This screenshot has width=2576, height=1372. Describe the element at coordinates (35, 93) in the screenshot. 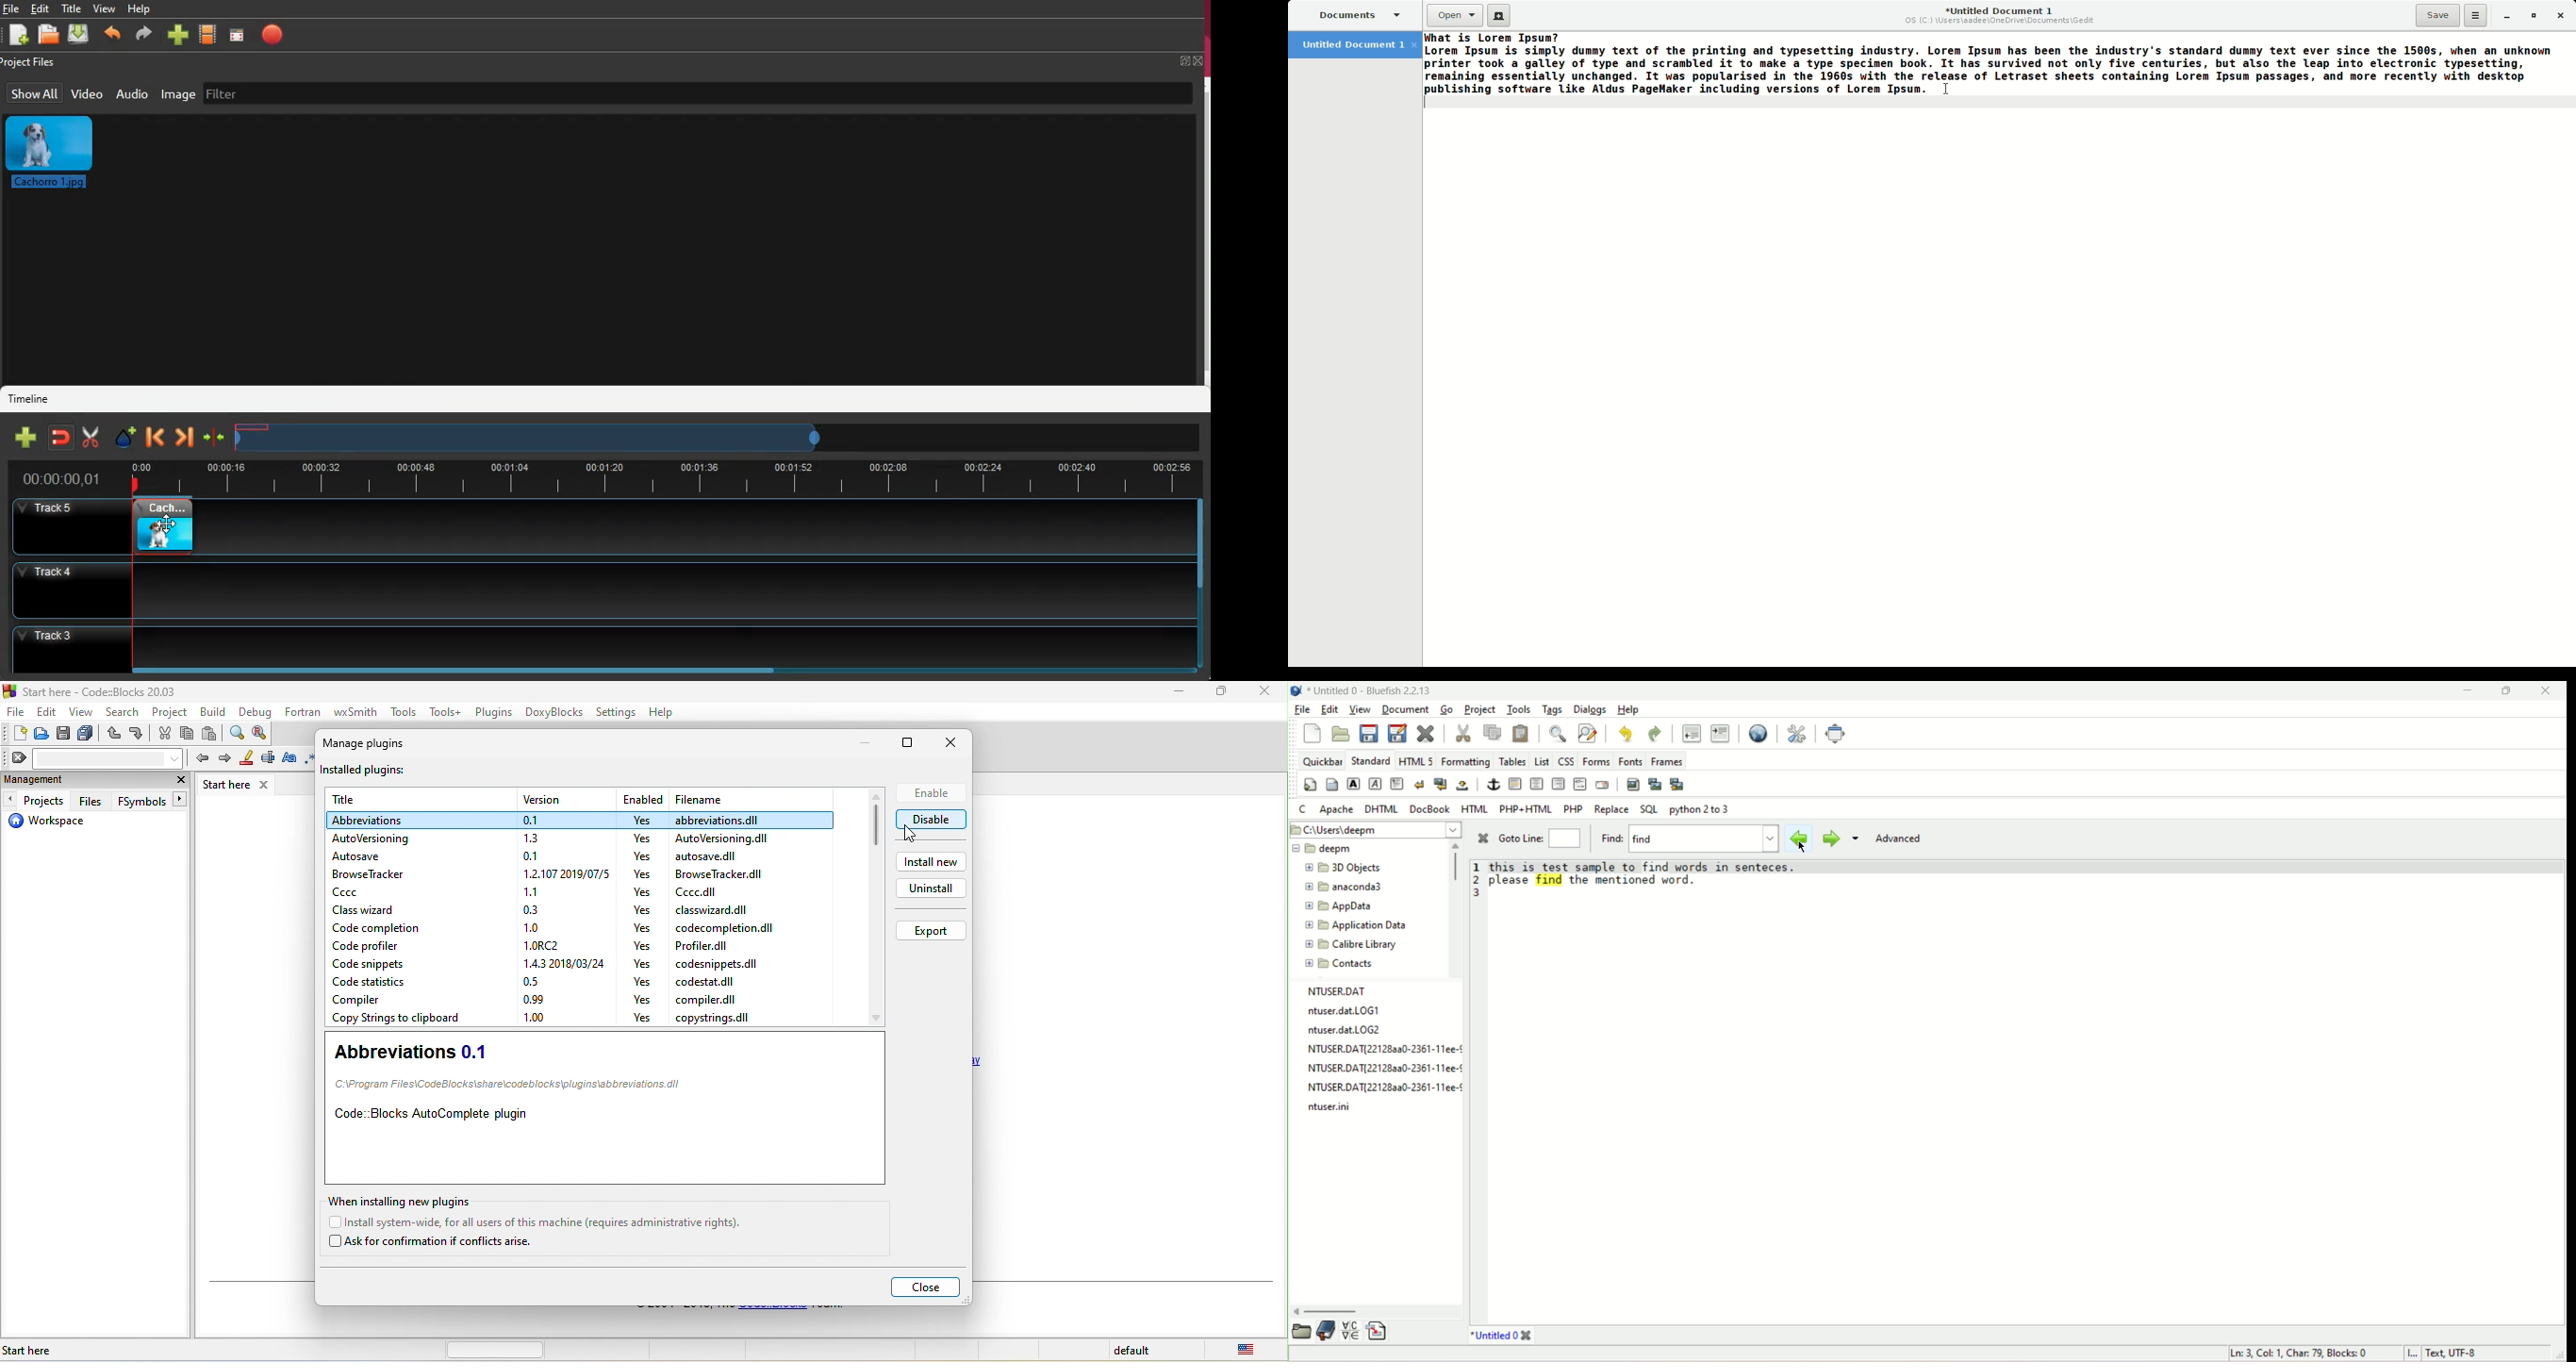

I see `show all` at that location.